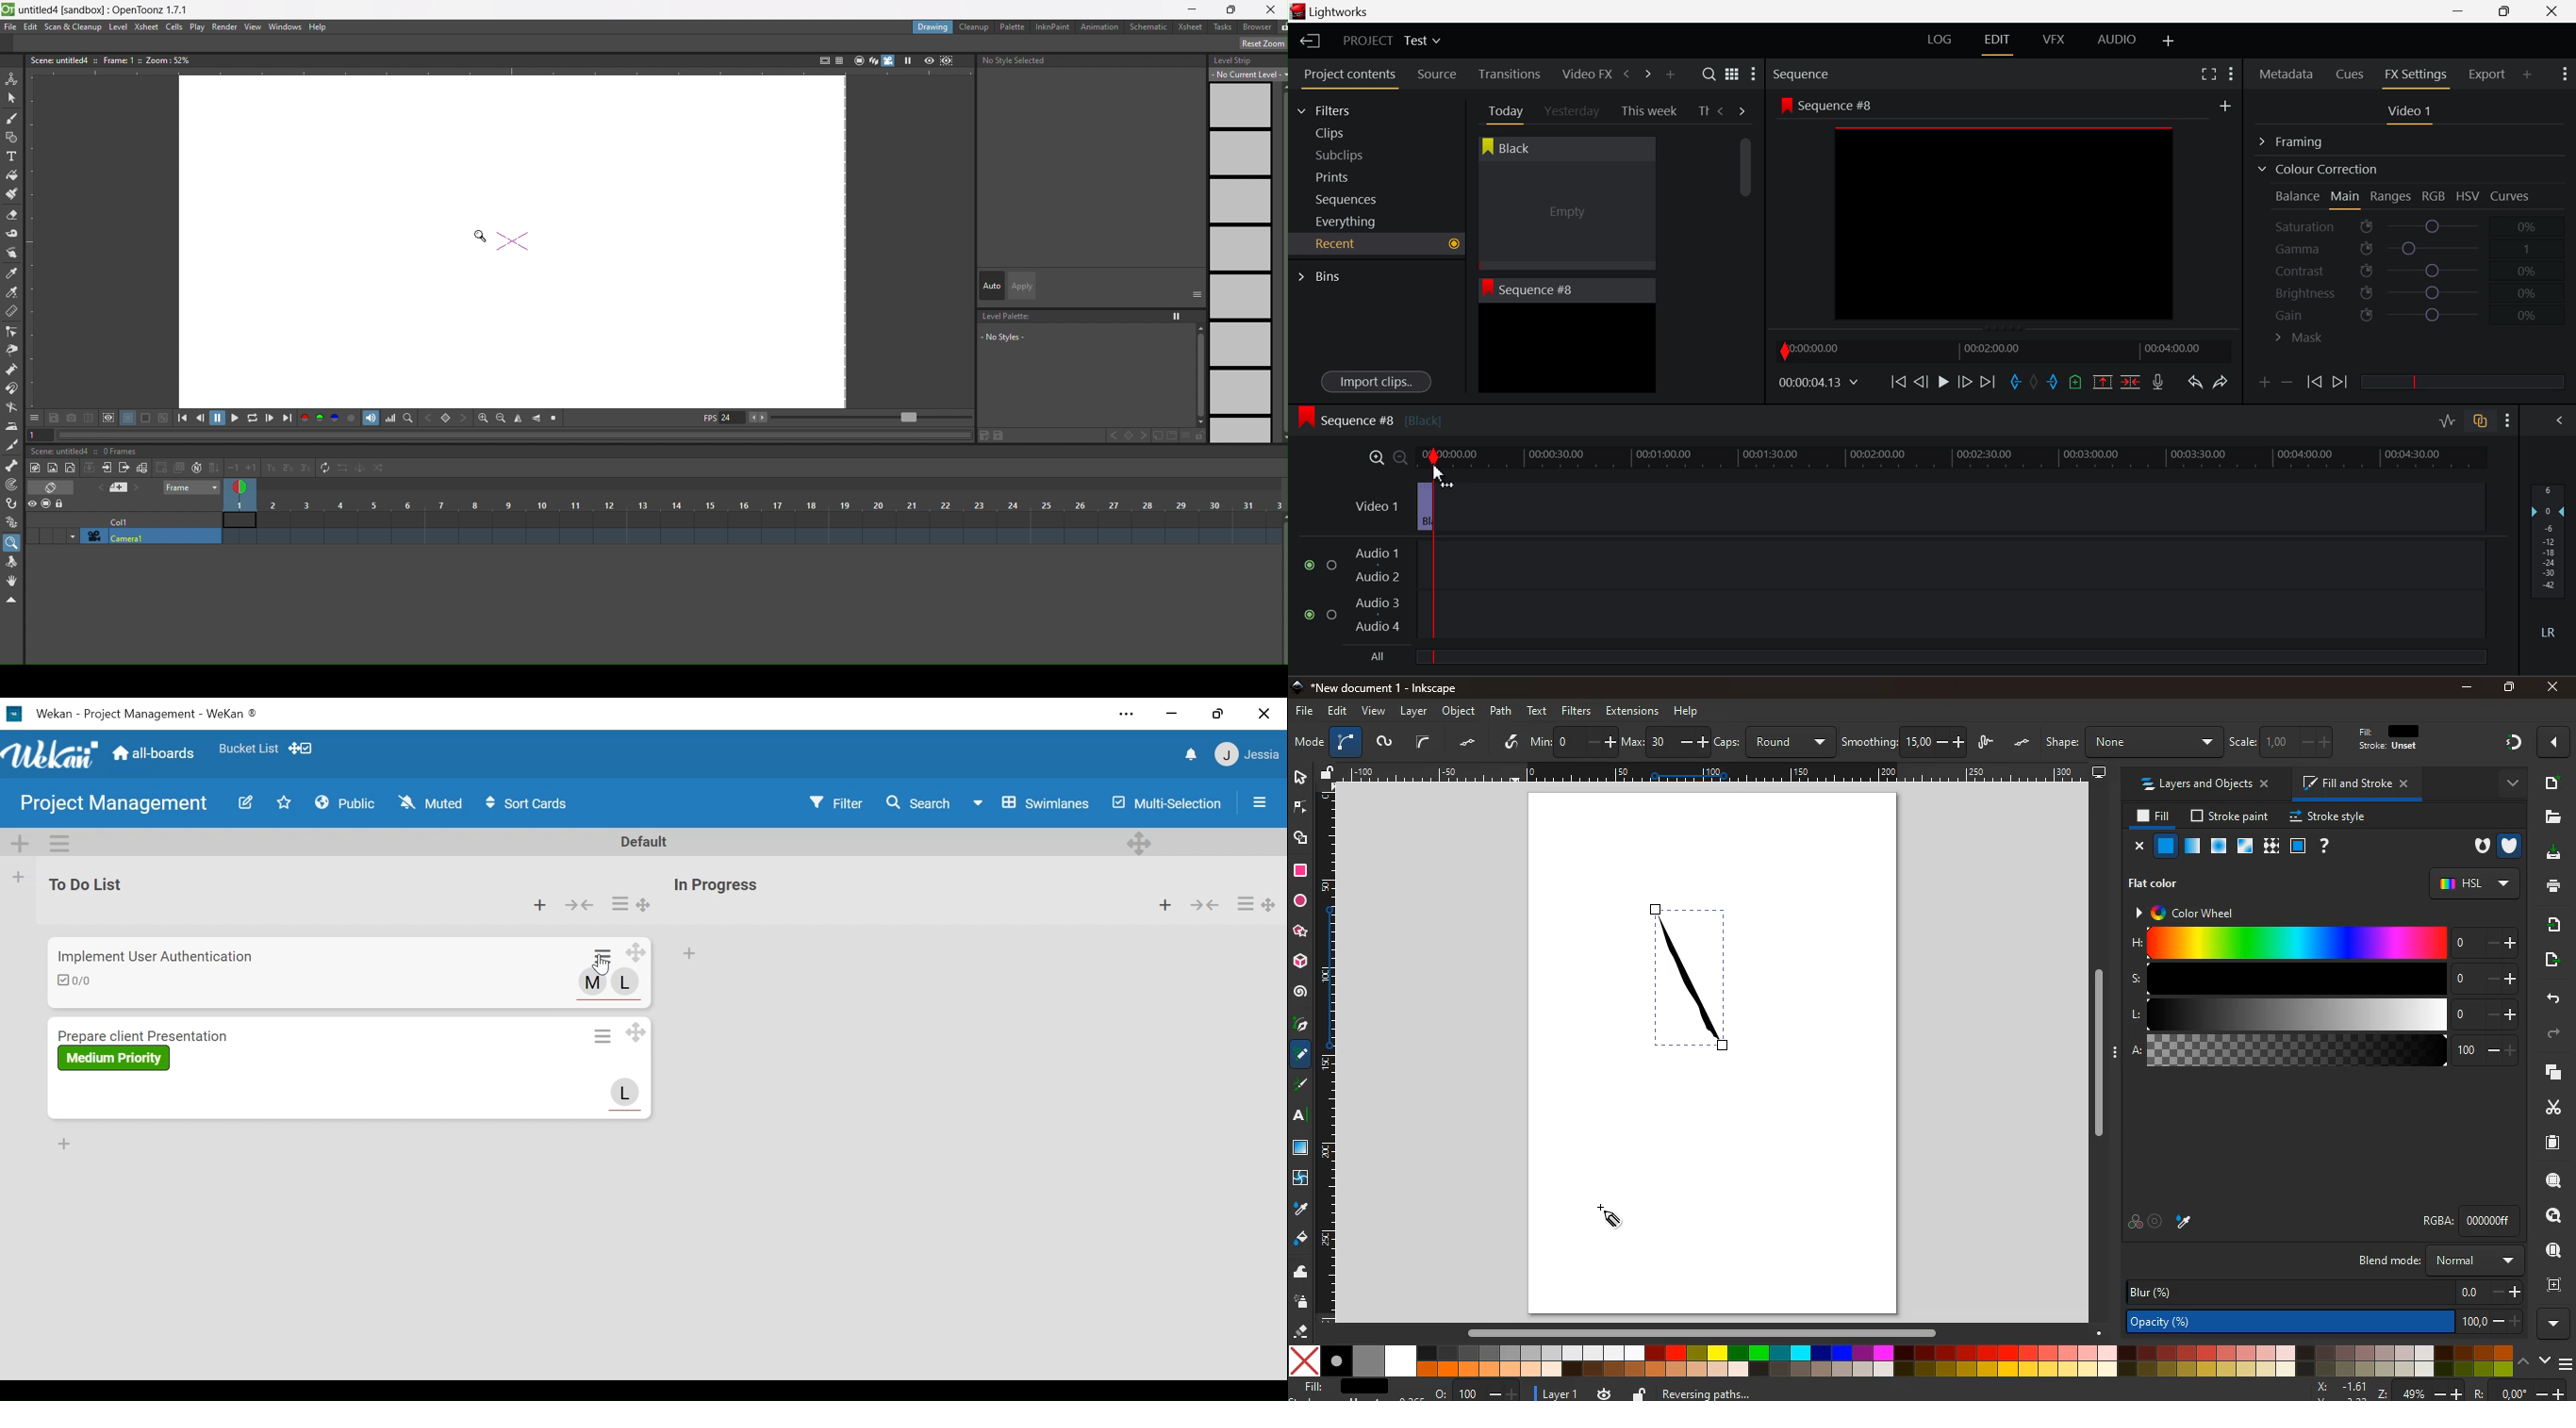 The width and height of the screenshot is (2576, 1428). I want to click on Recent Tab Open, so click(1377, 244).